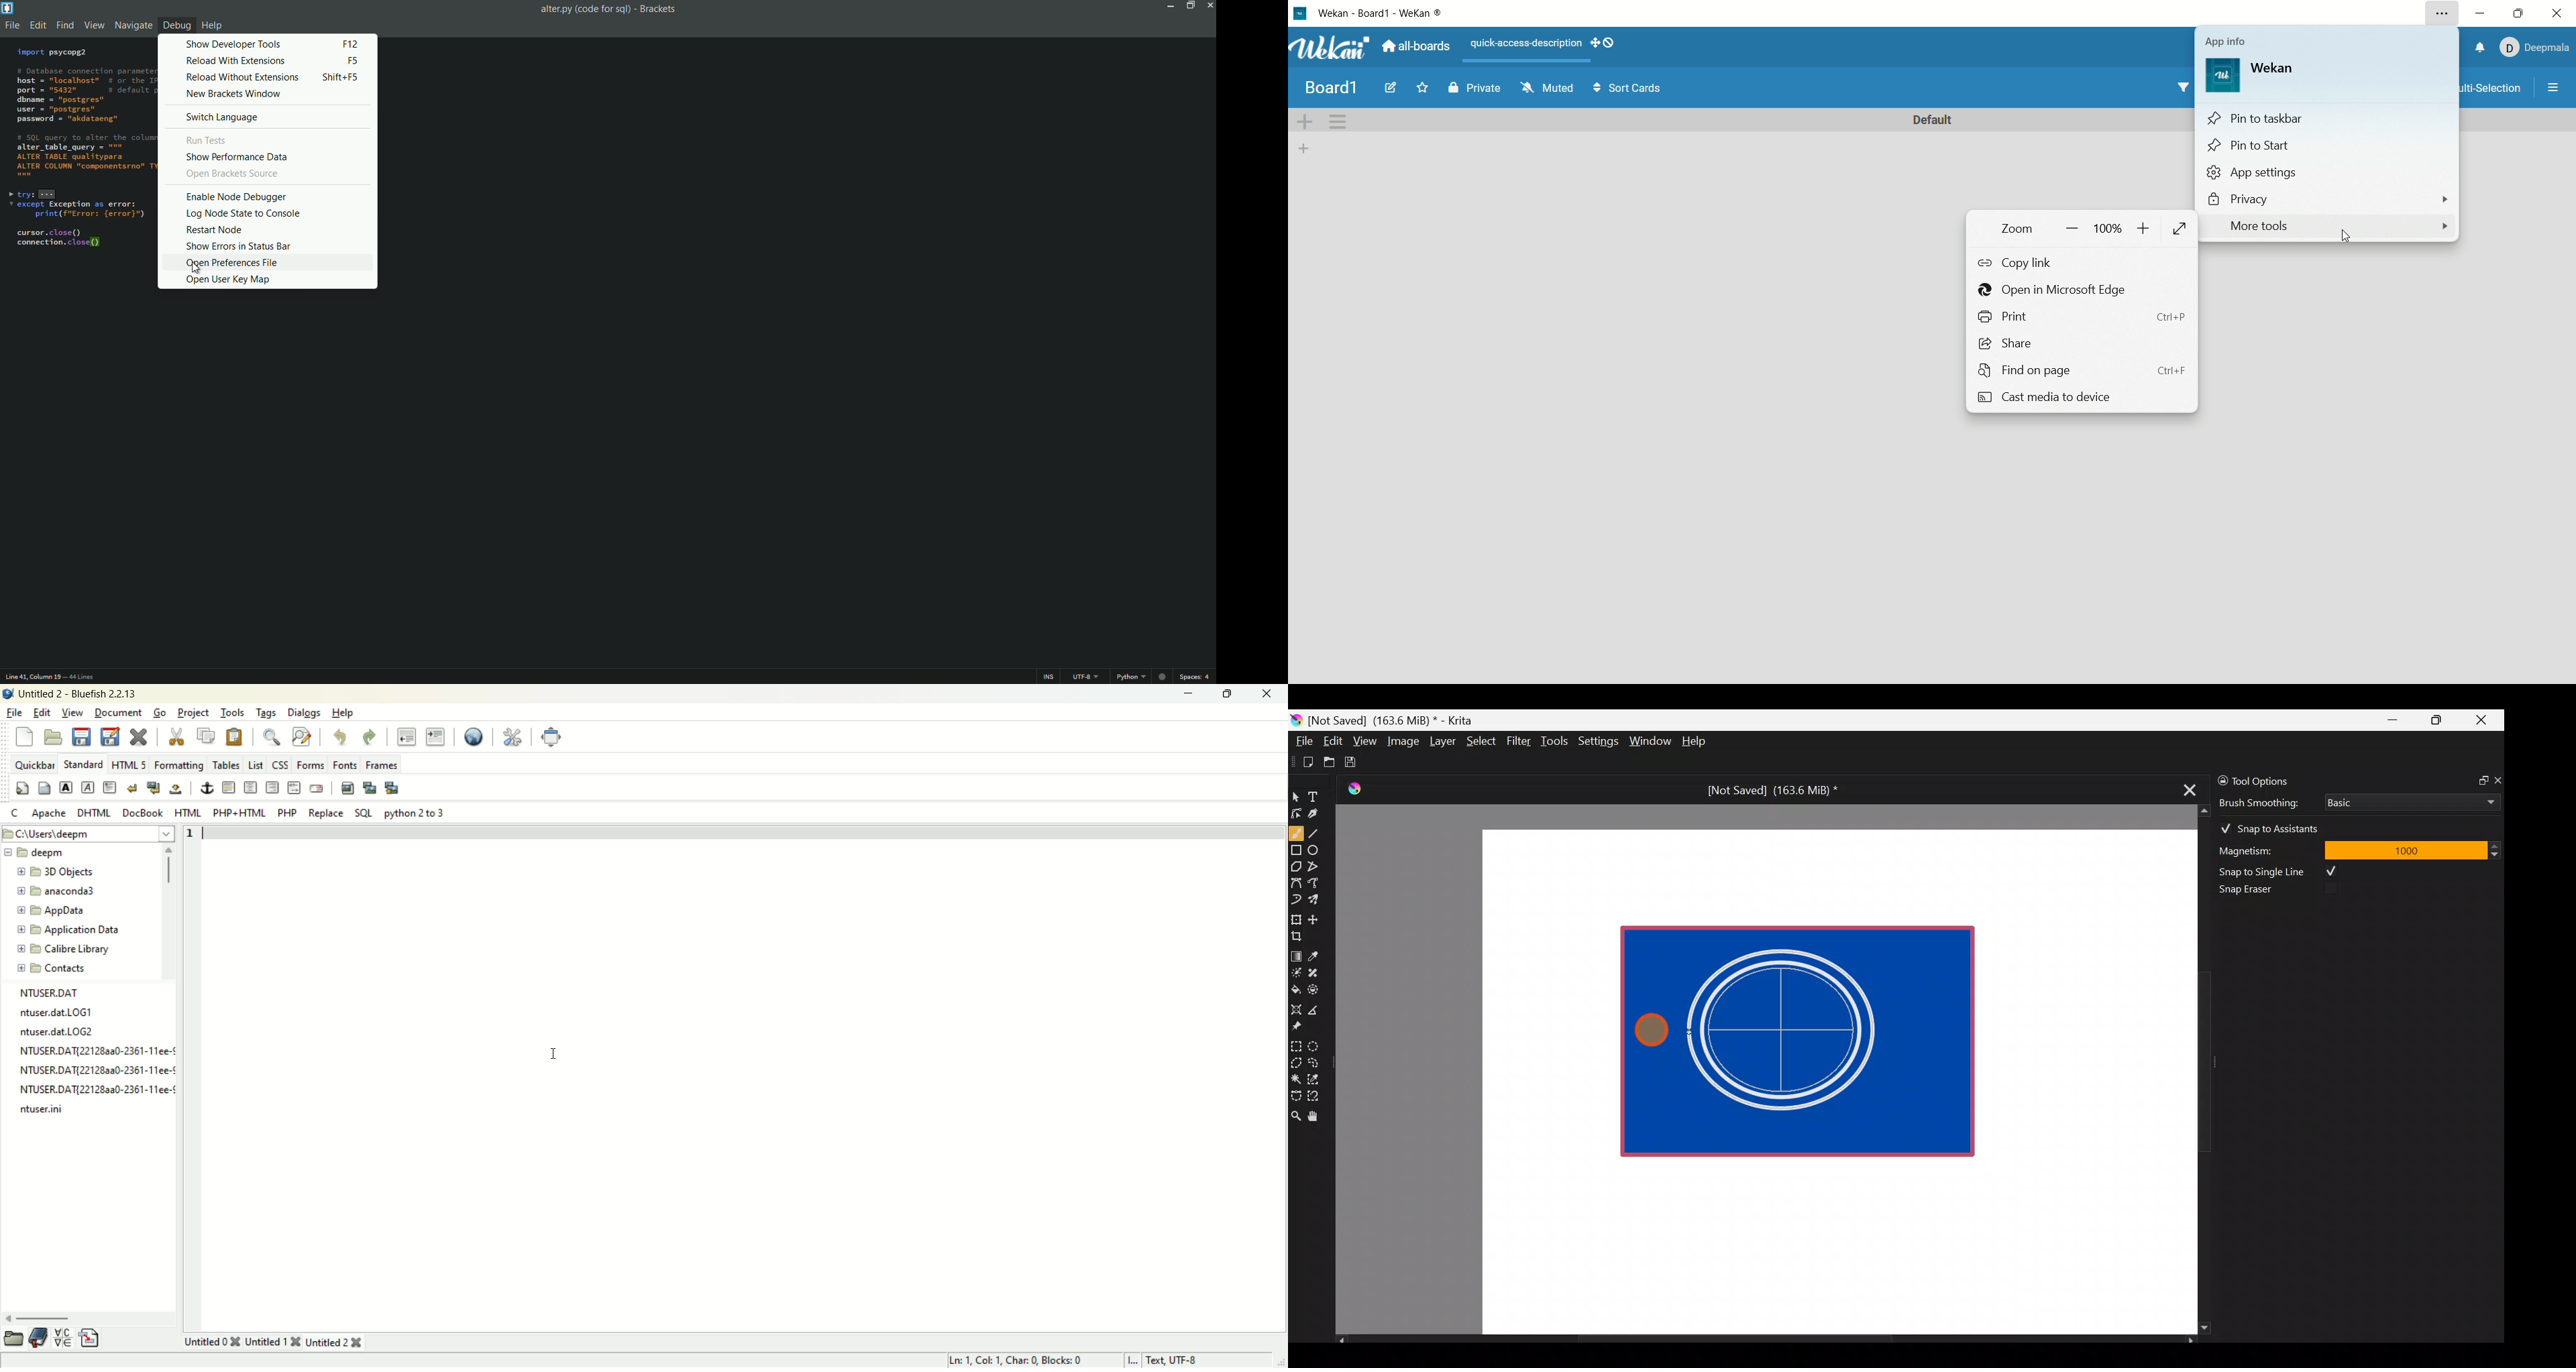  I want to click on Rectangle tool, so click(1296, 851).